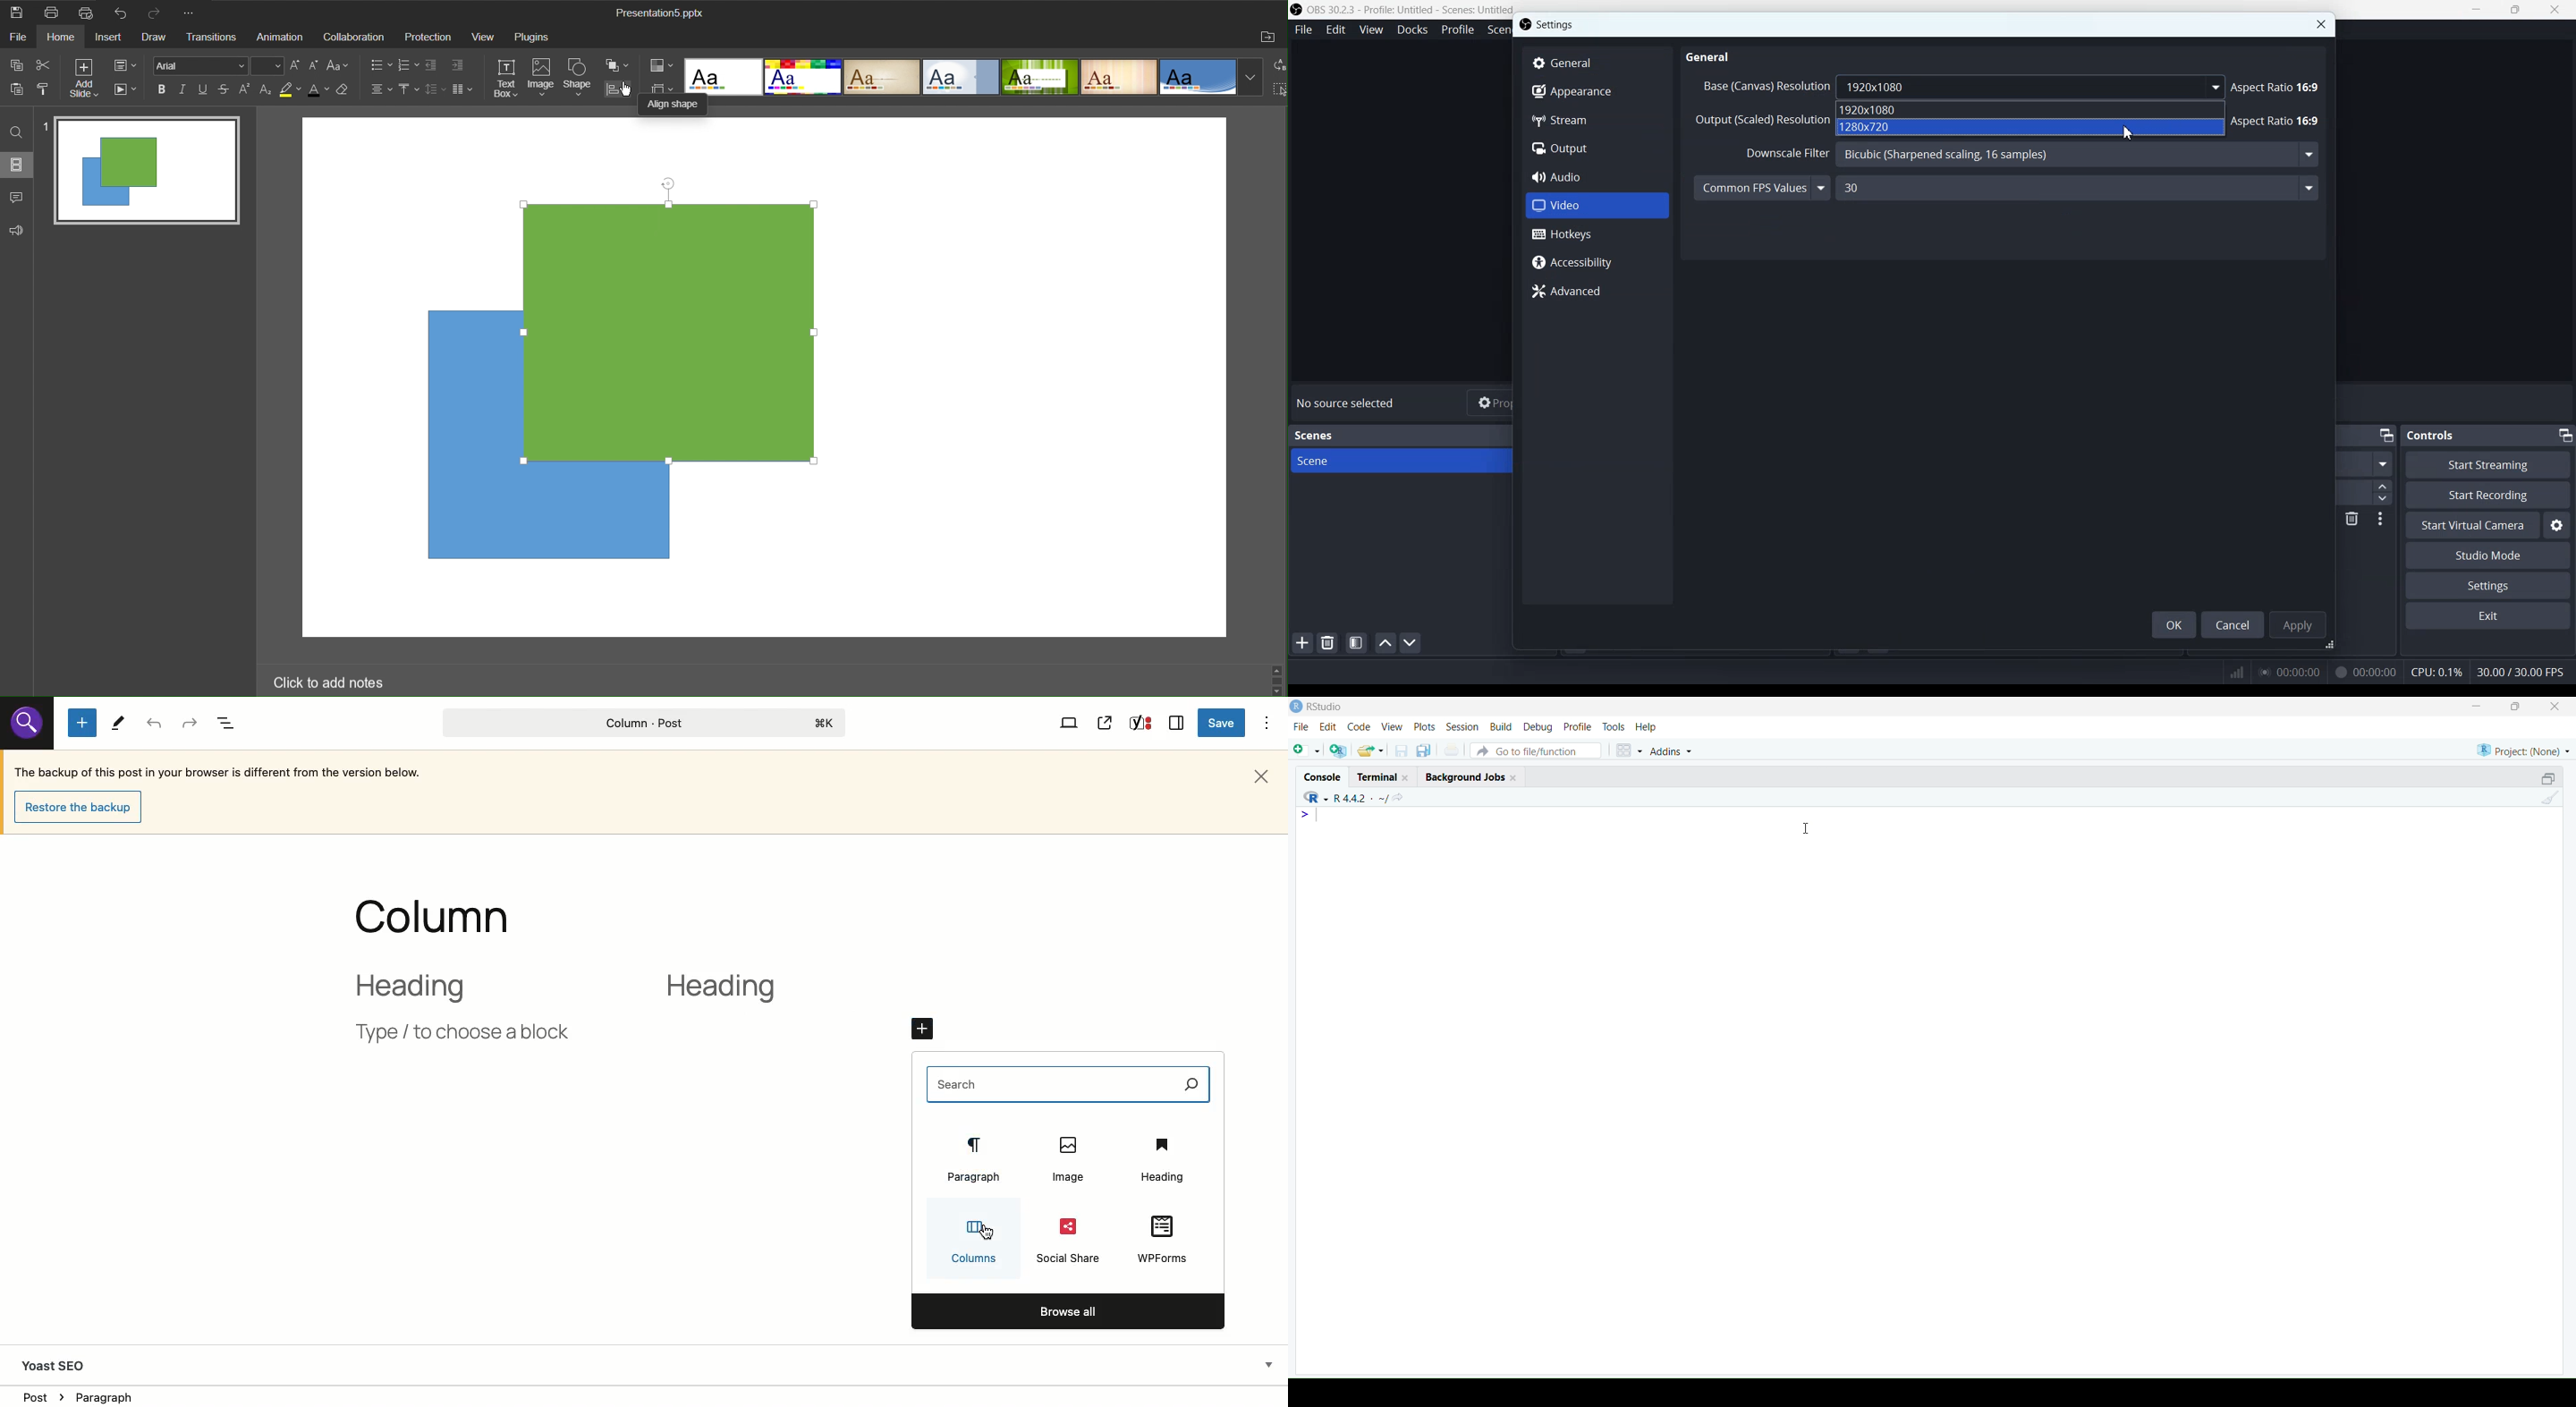 Image resolution: width=2576 pixels, height=1428 pixels. Describe the element at coordinates (2541, 777) in the screenshot. I see `maximise` at that location.